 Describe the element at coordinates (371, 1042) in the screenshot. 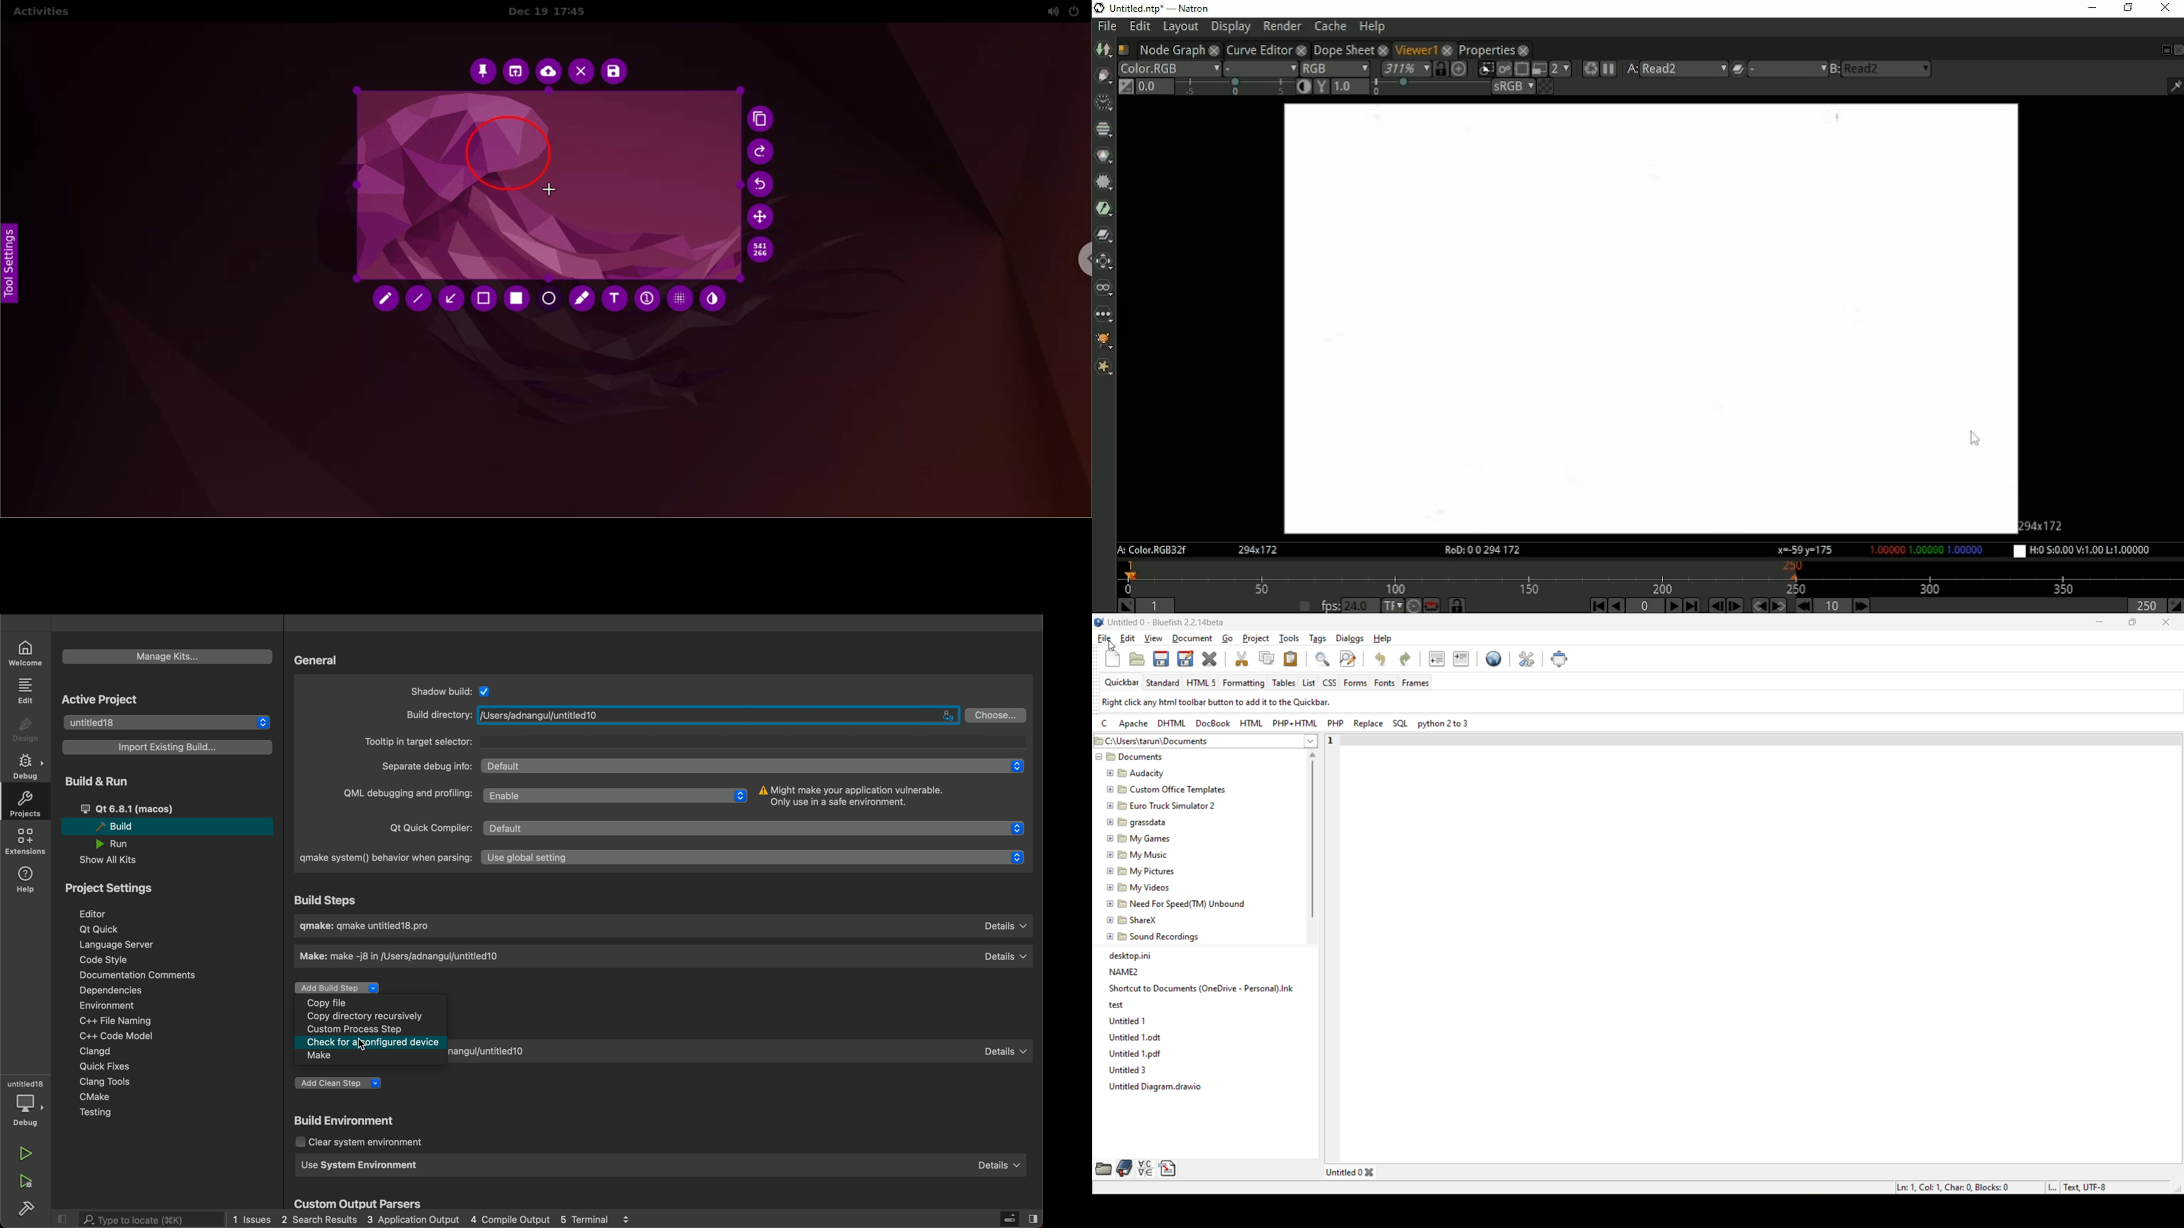

I see `Check for a configured device` at that location.